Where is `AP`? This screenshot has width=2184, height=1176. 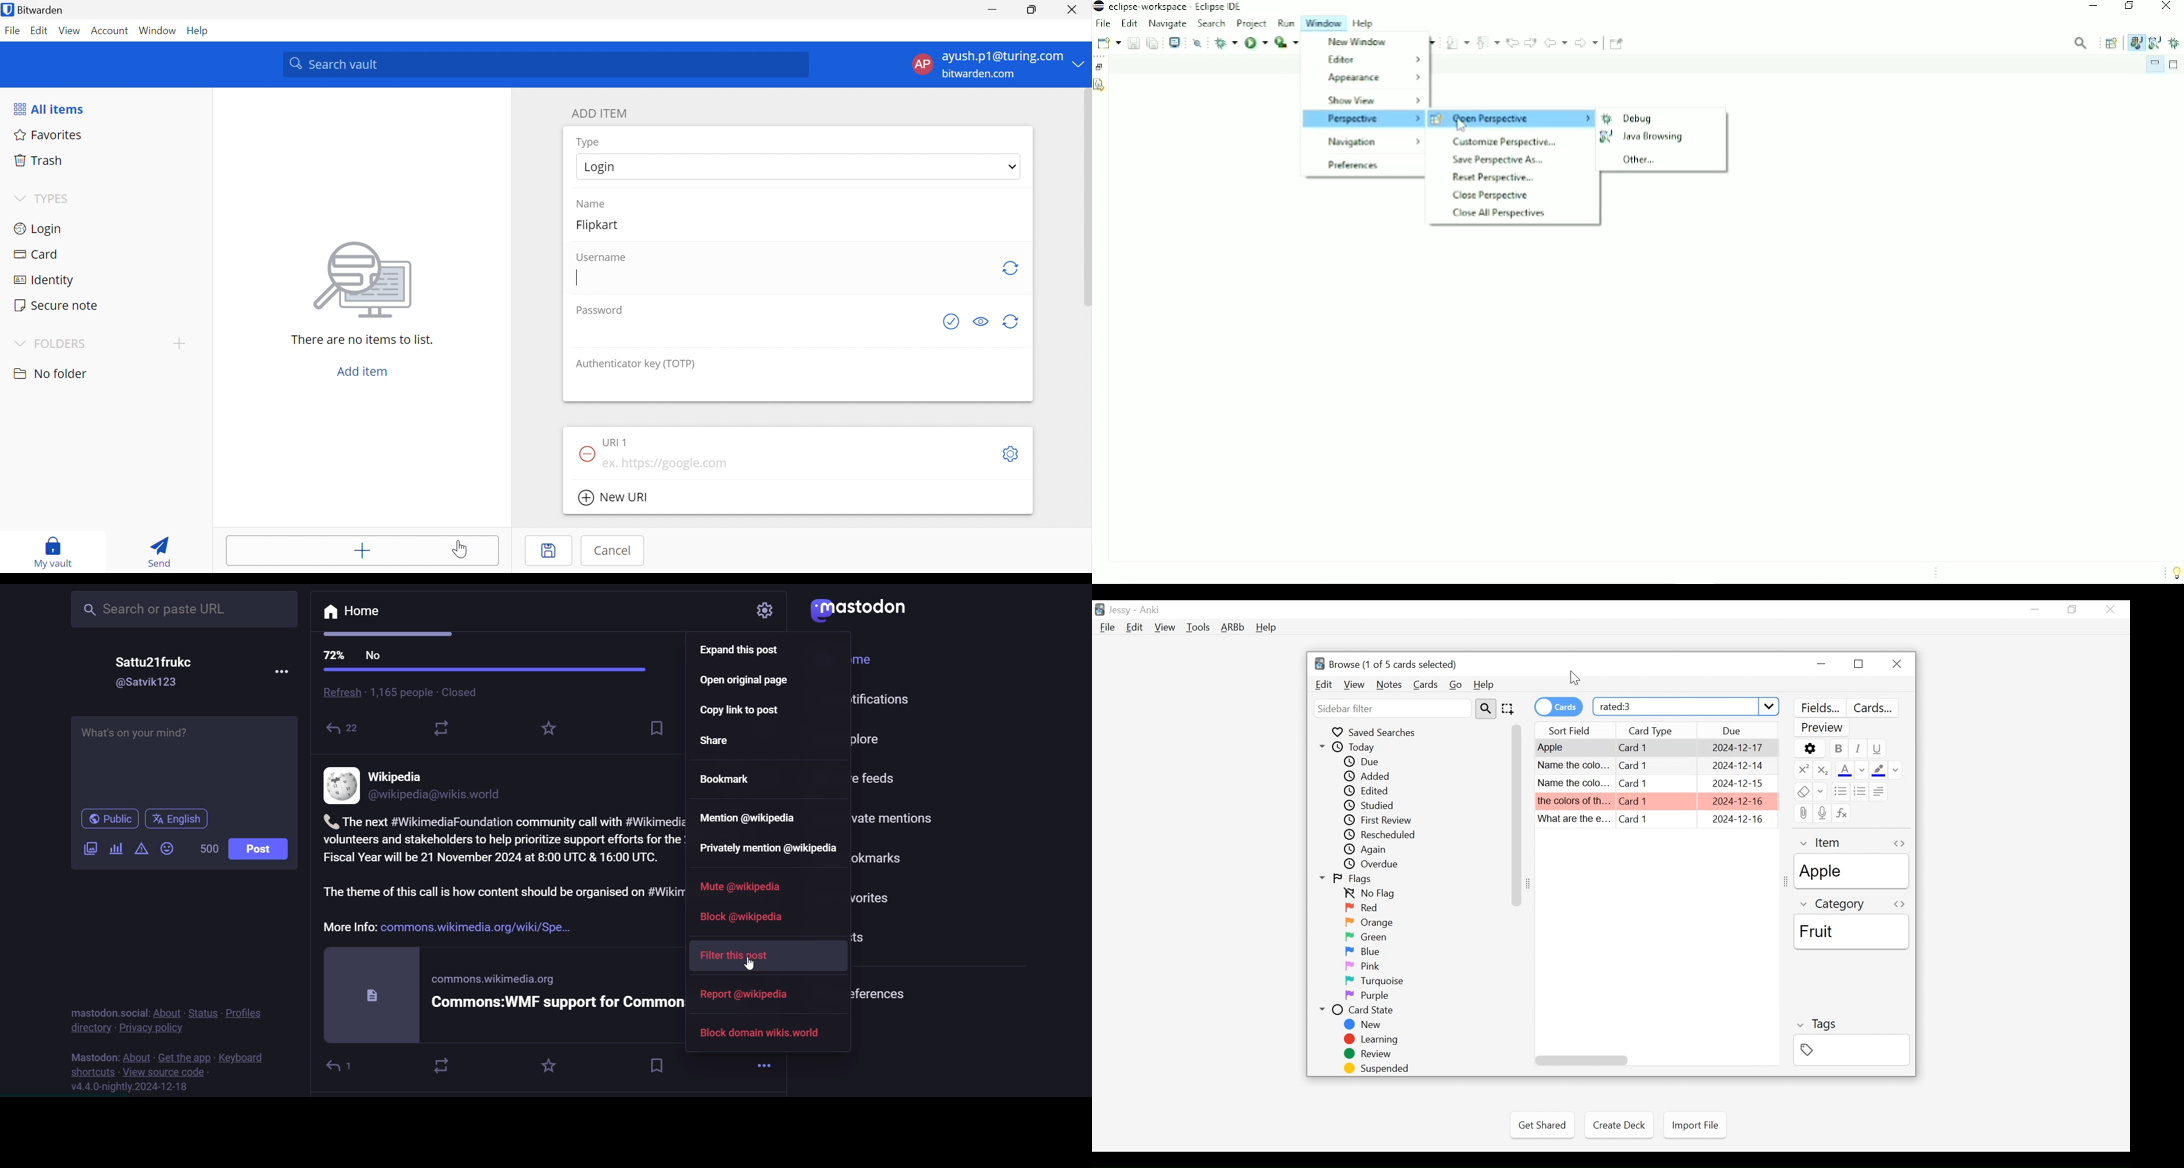 AP is located at coordinates (922, 64).